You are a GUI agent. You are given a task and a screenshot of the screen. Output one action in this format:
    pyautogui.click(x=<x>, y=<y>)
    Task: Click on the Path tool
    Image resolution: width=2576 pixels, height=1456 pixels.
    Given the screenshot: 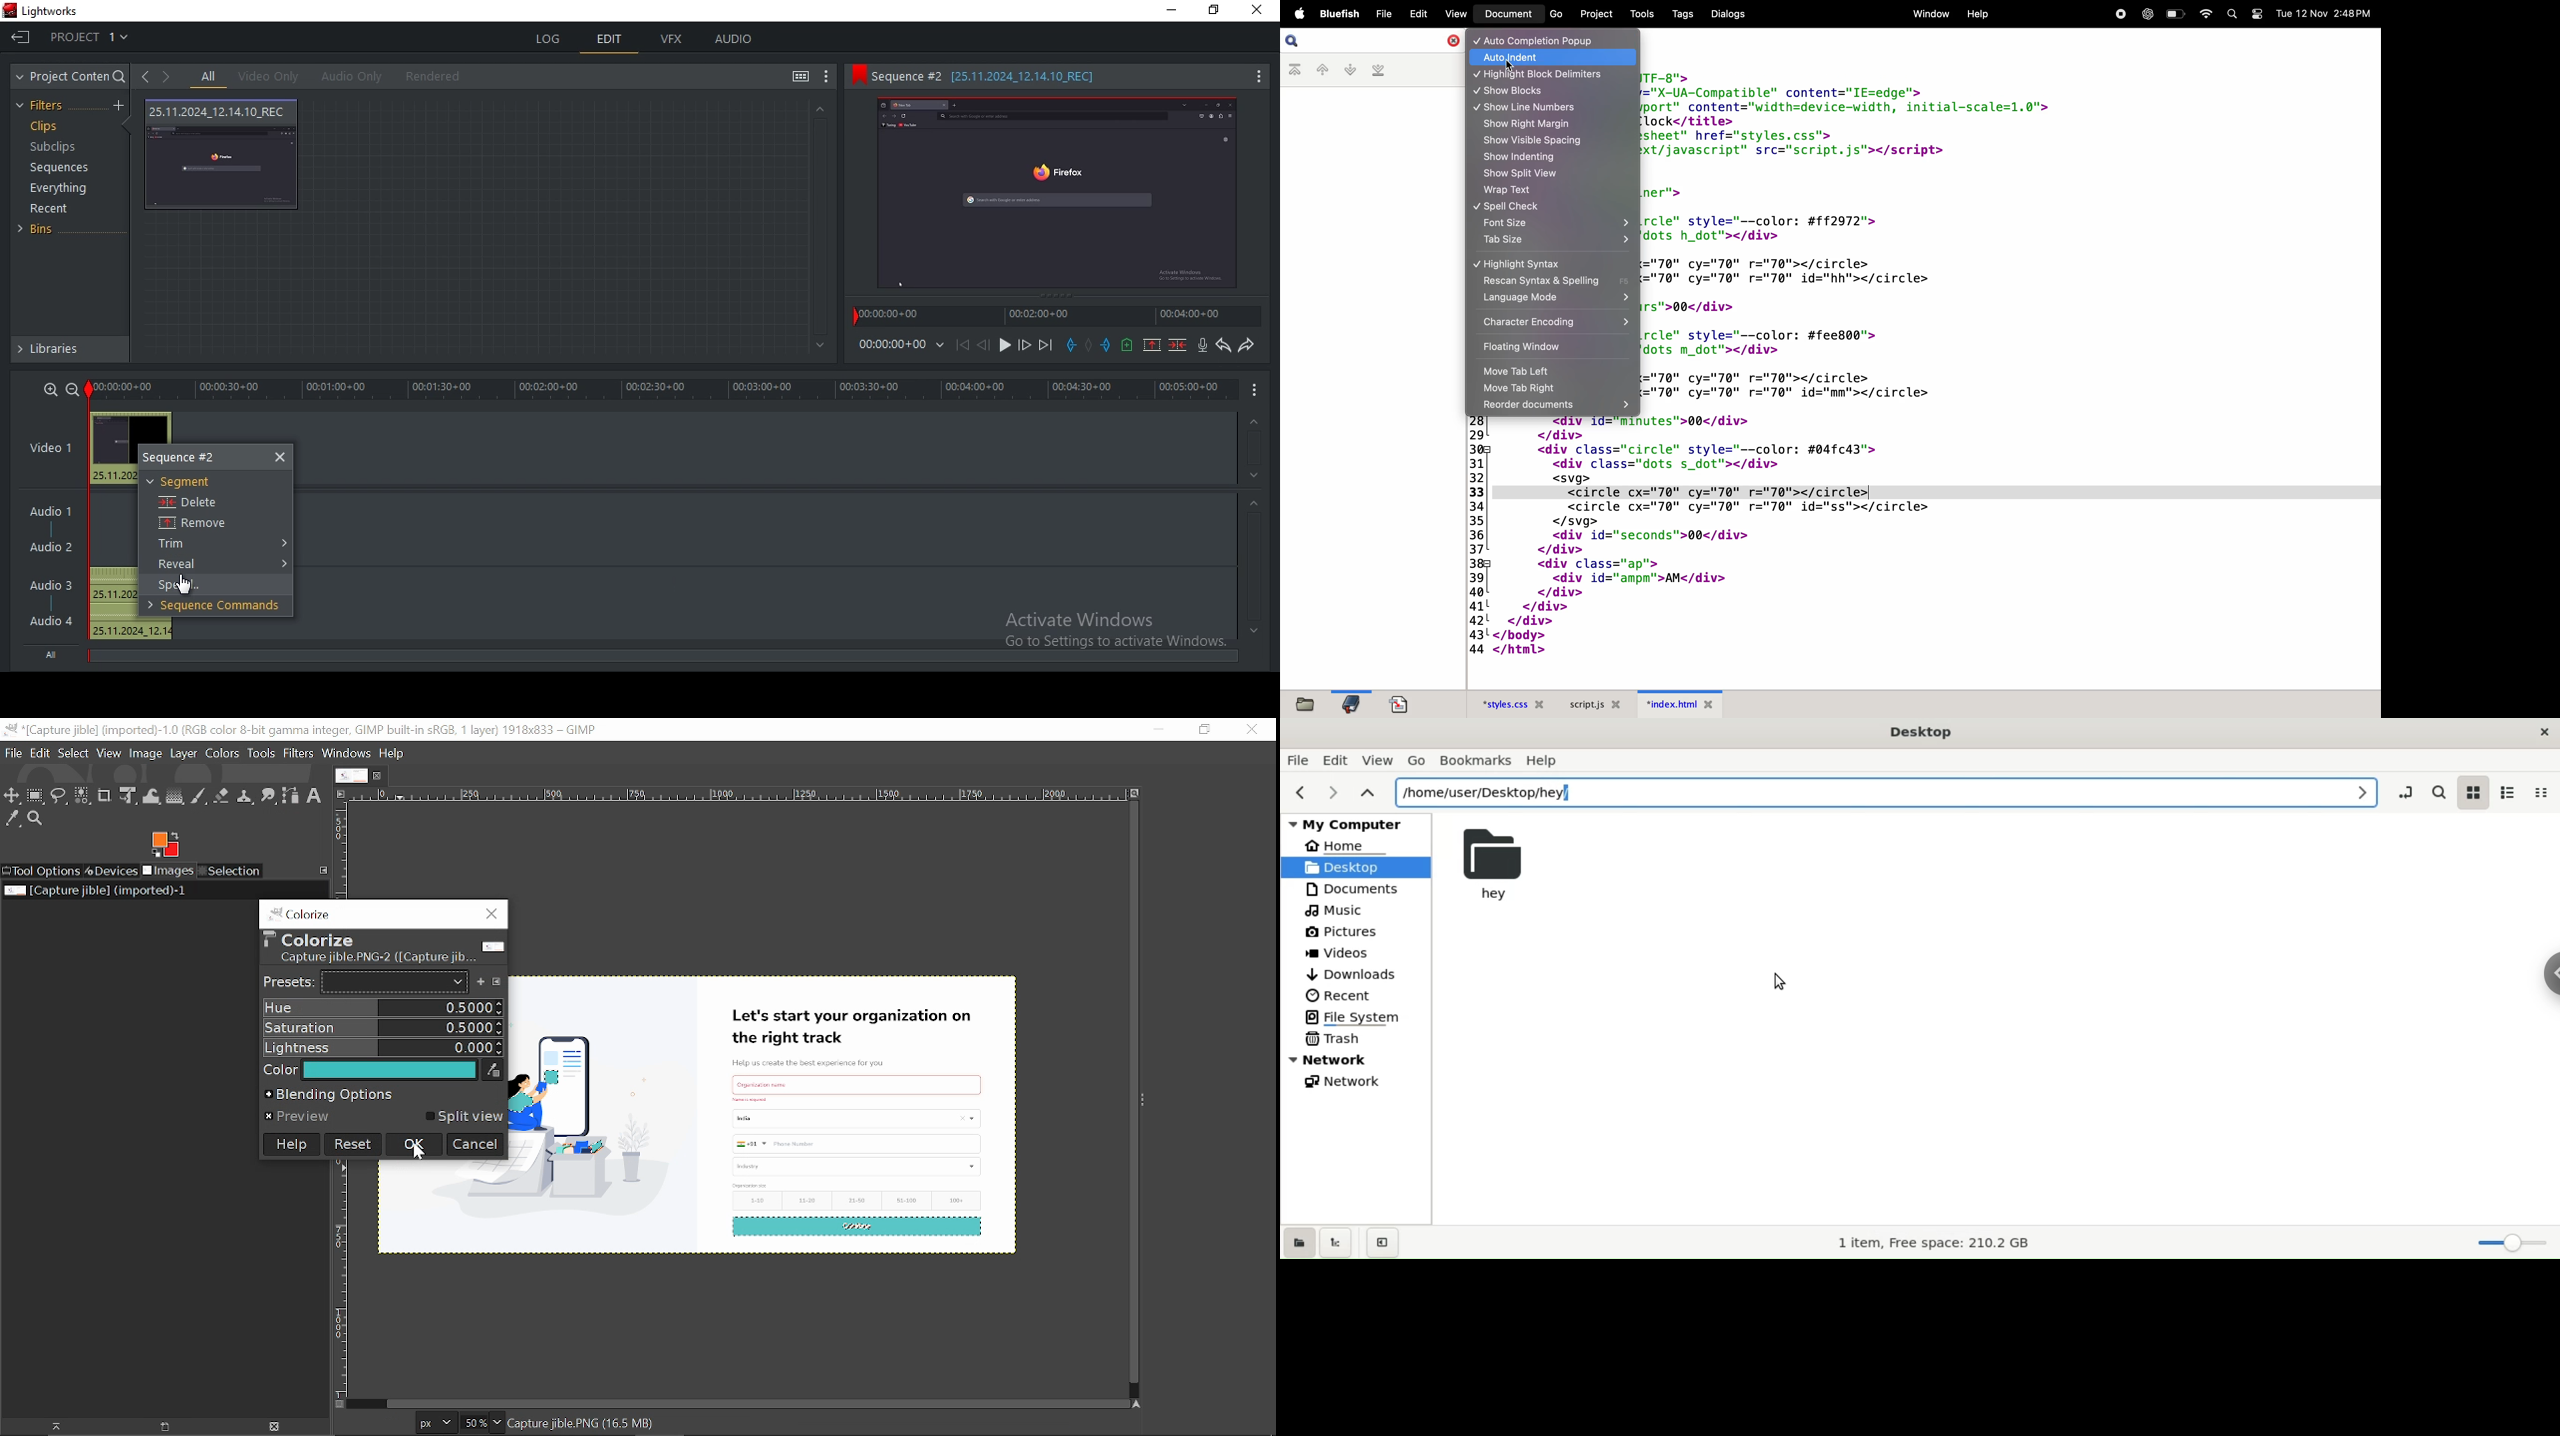 What is the action you would take?
    pyautogui.click(x=290, y=796)
    